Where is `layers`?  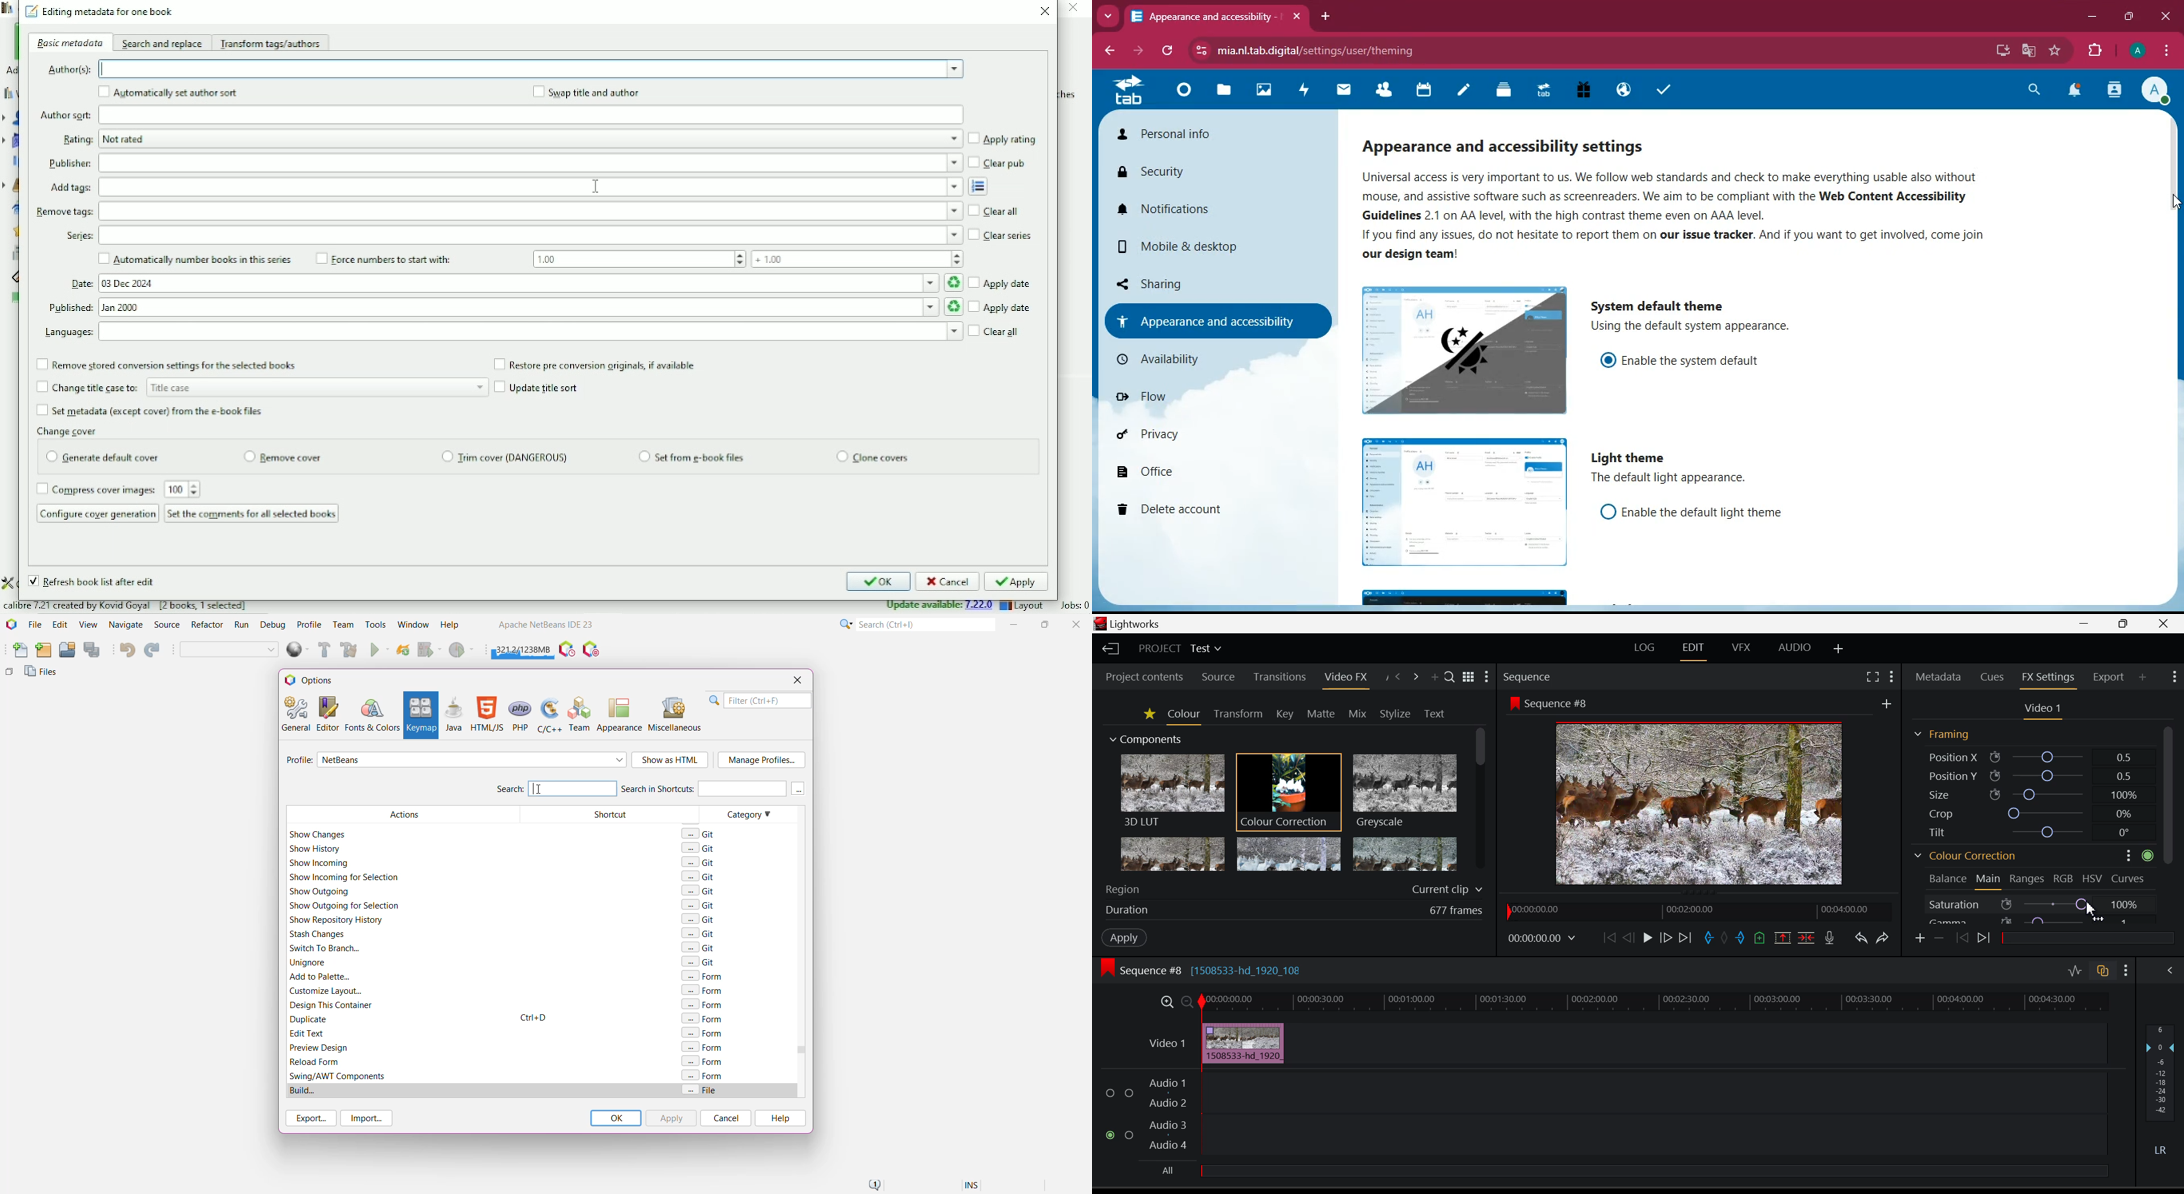
layers is located at coordinates (1509, 93).